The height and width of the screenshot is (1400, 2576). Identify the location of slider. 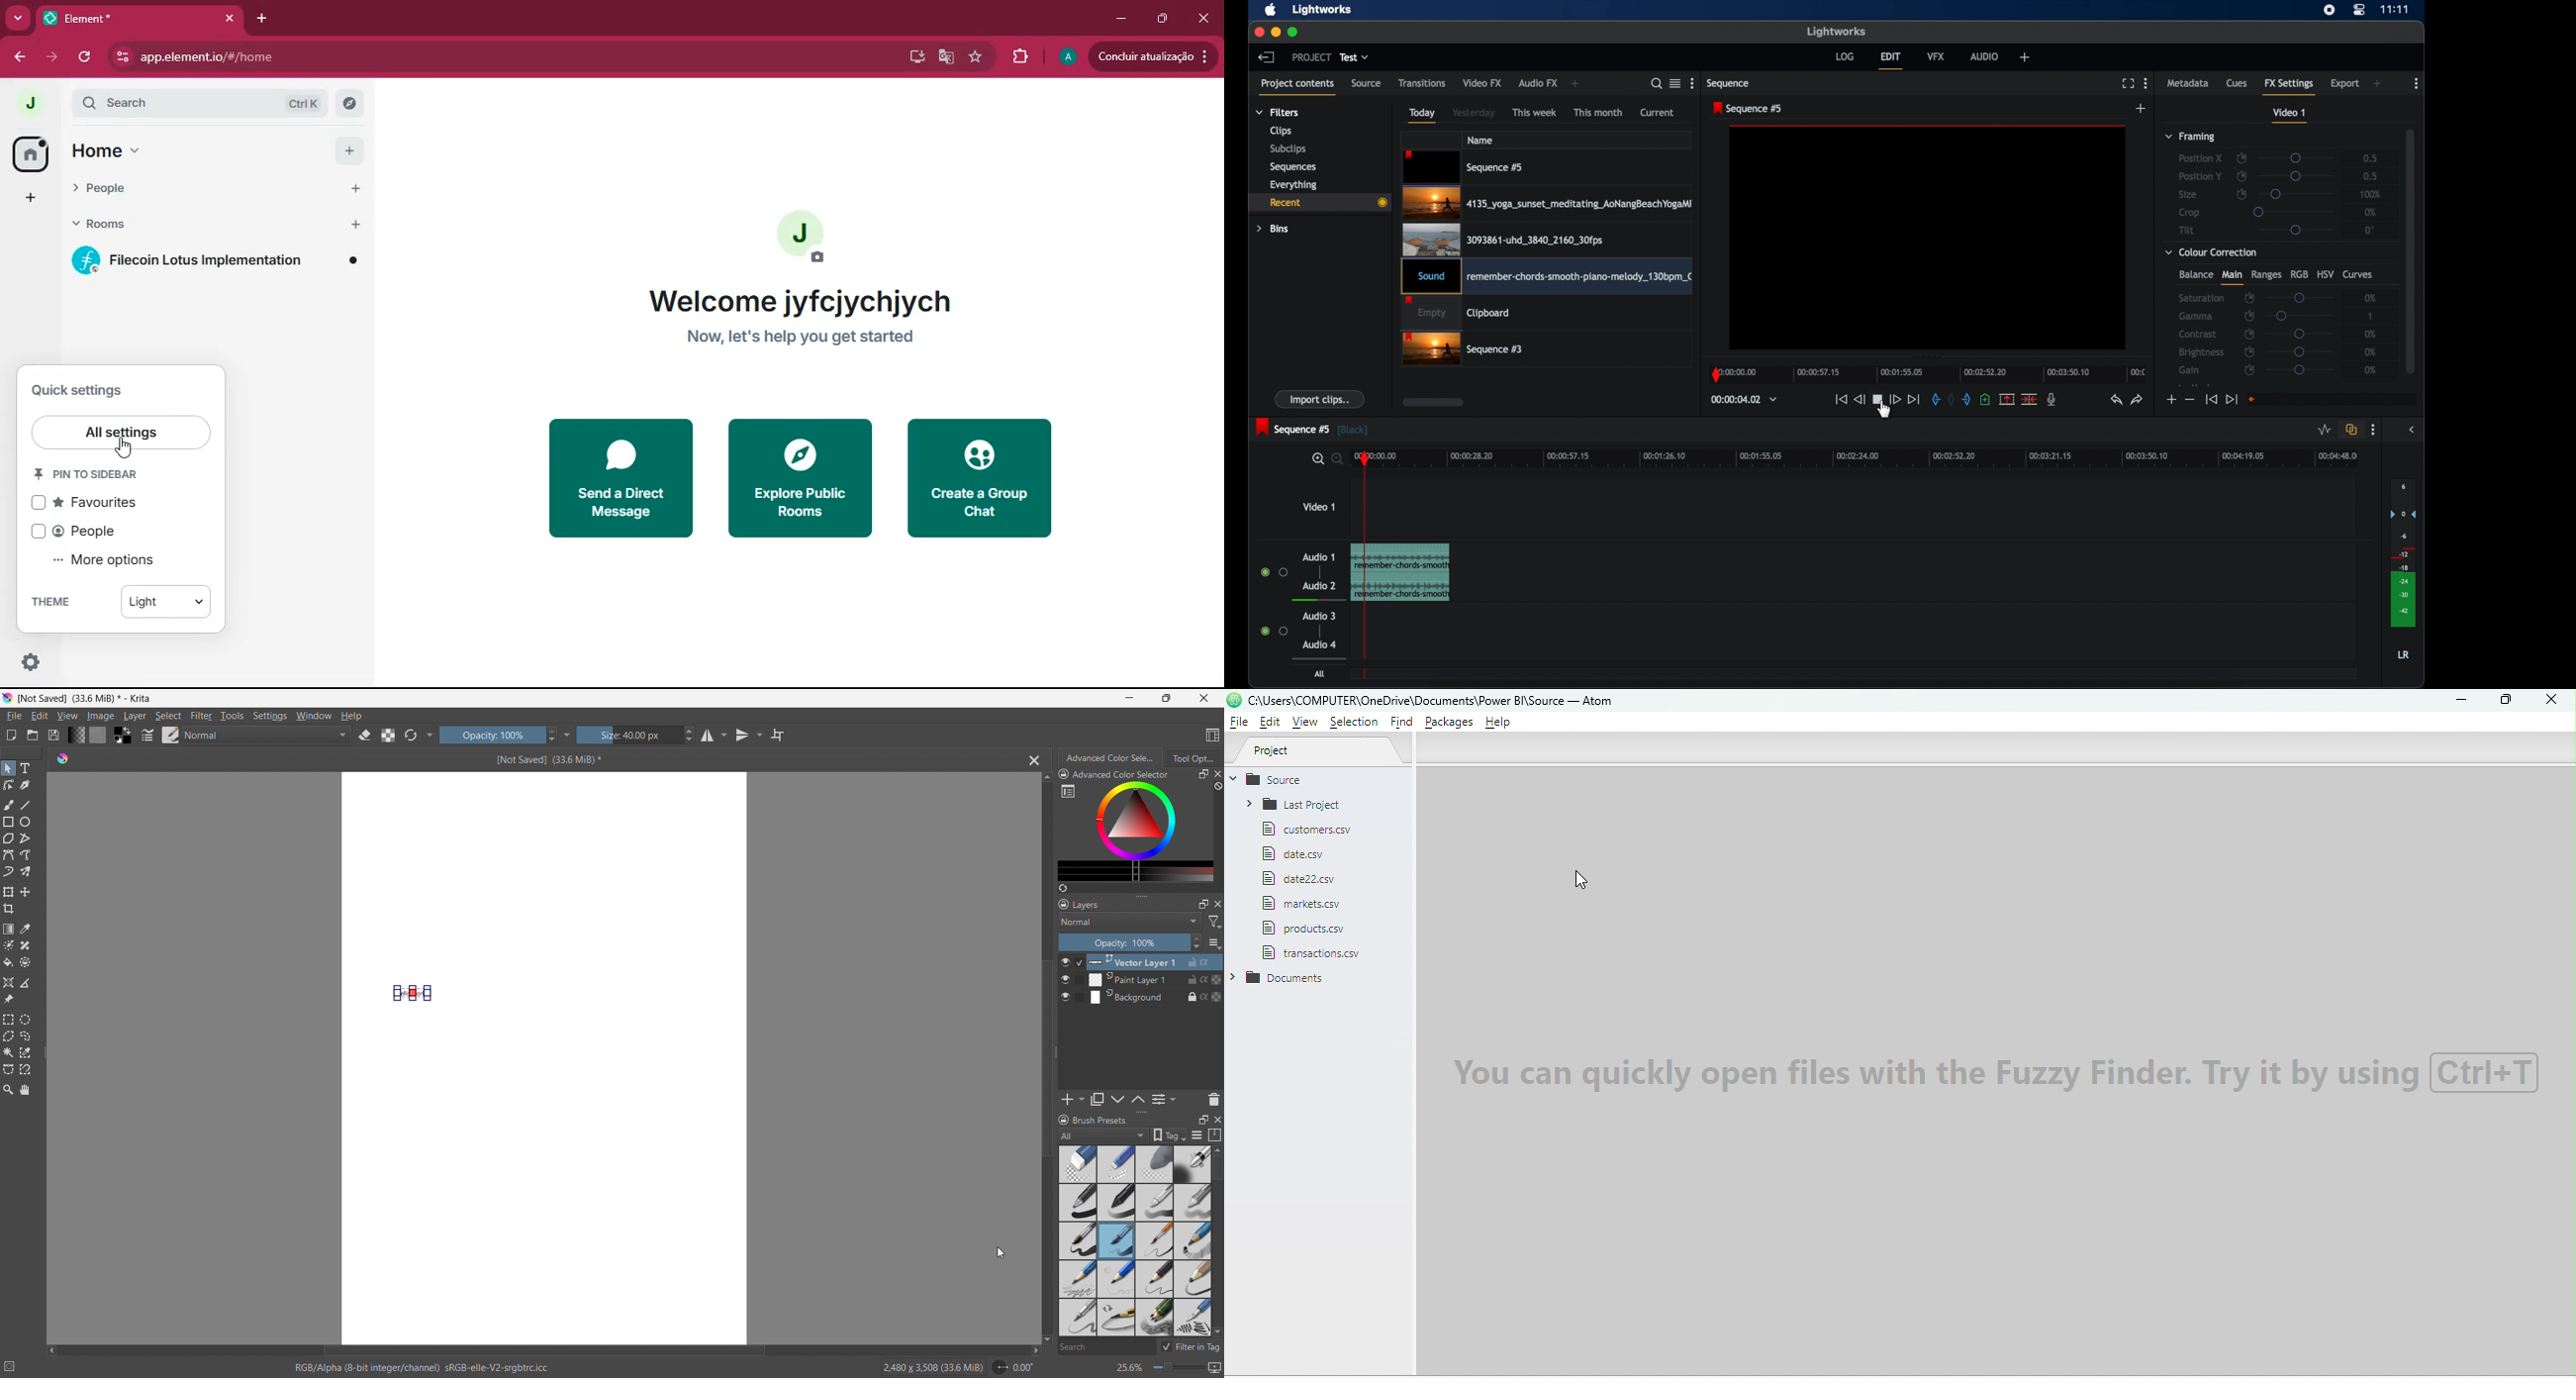
(2299, 176).